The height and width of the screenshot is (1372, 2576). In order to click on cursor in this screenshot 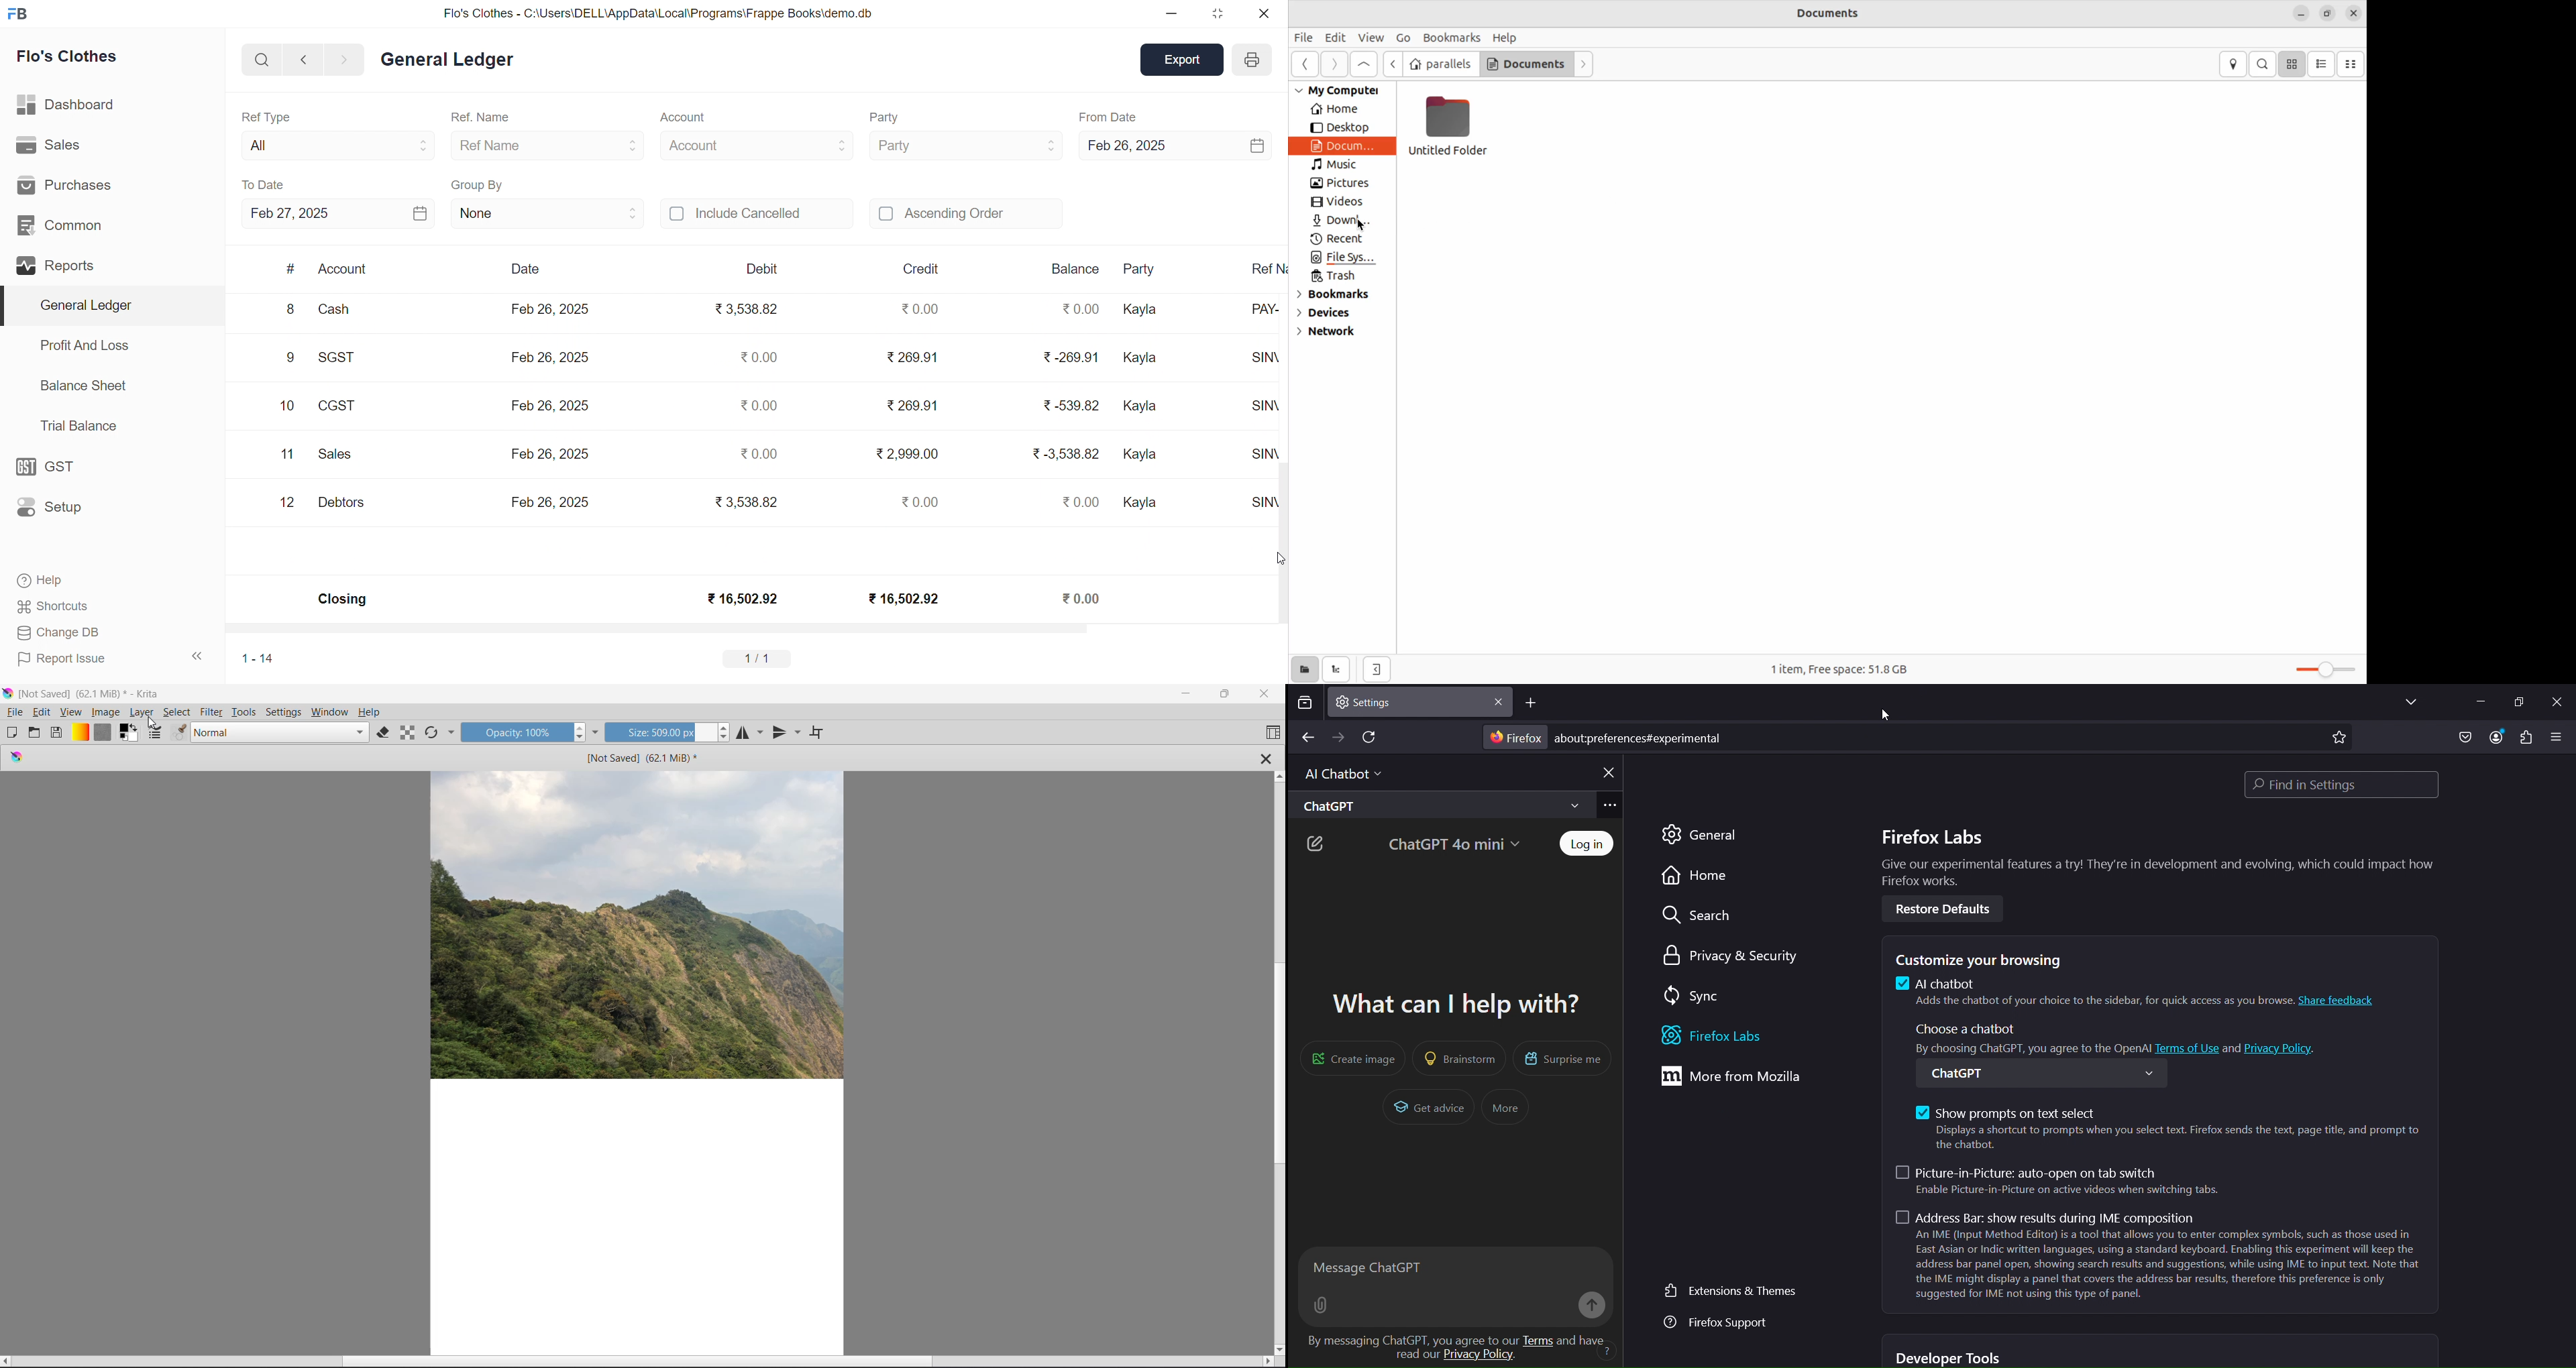, I will do `click(154, 723)`.